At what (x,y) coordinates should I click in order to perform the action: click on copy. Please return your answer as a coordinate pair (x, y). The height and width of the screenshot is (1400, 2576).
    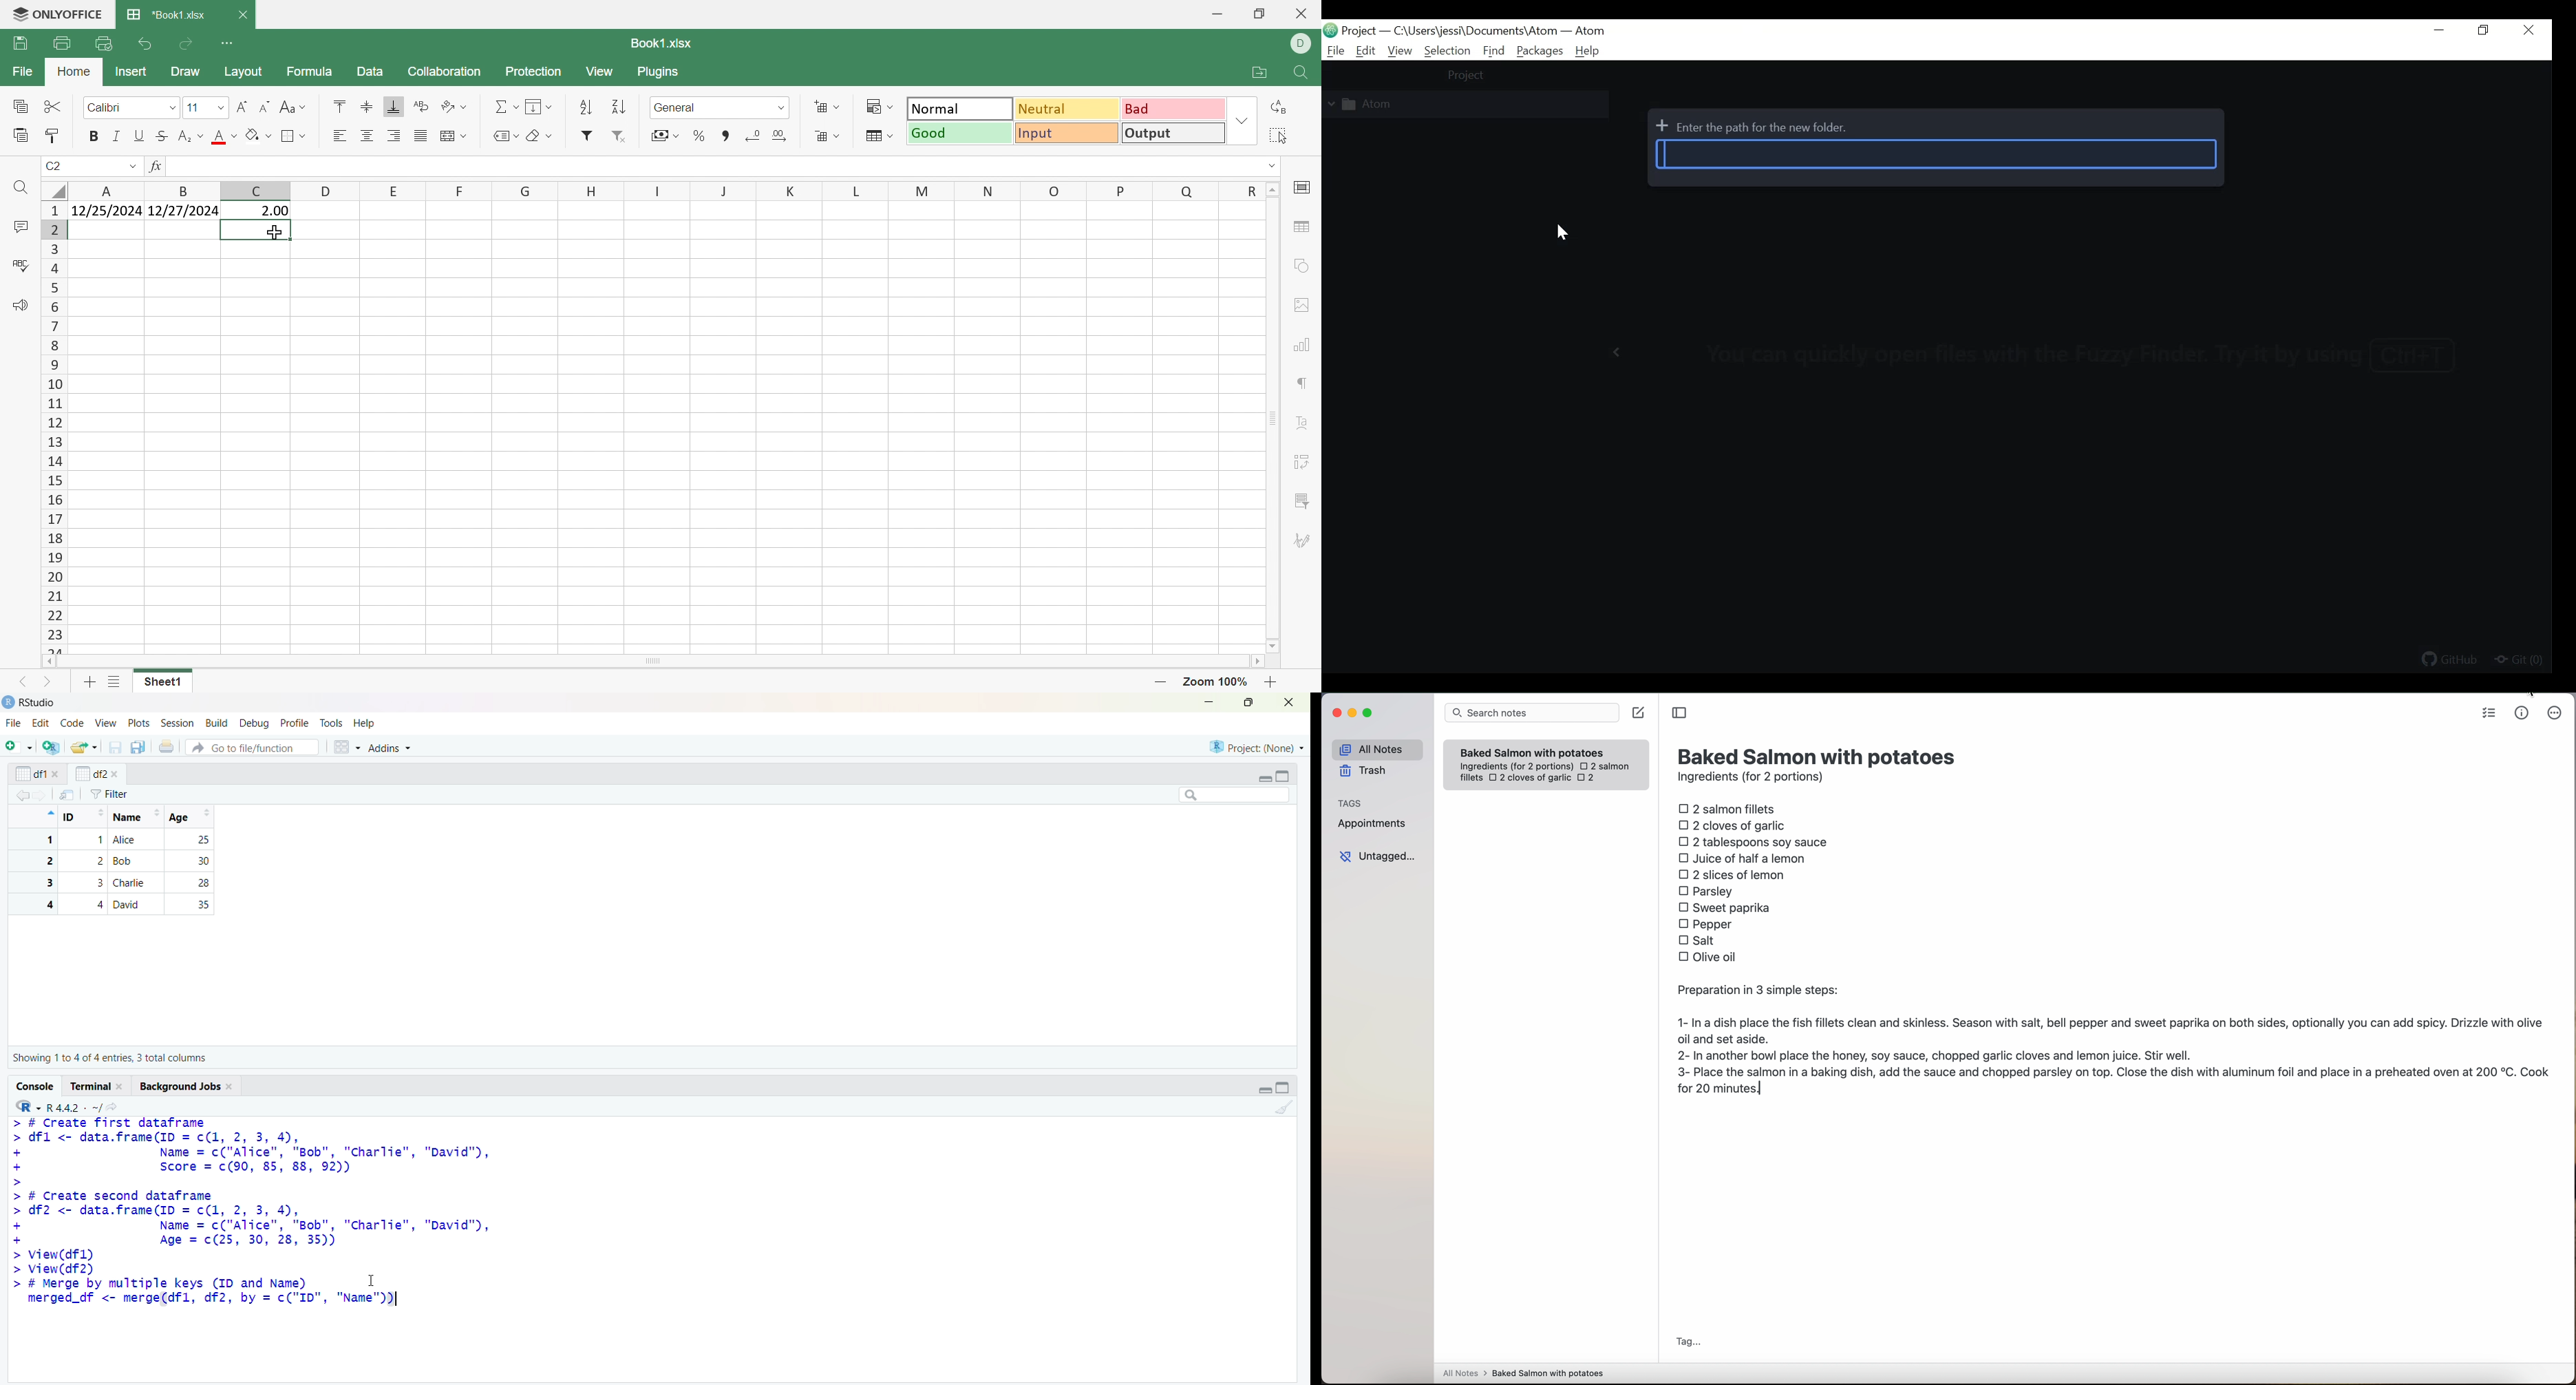
    Looking at the image, I should click on (138, 747).